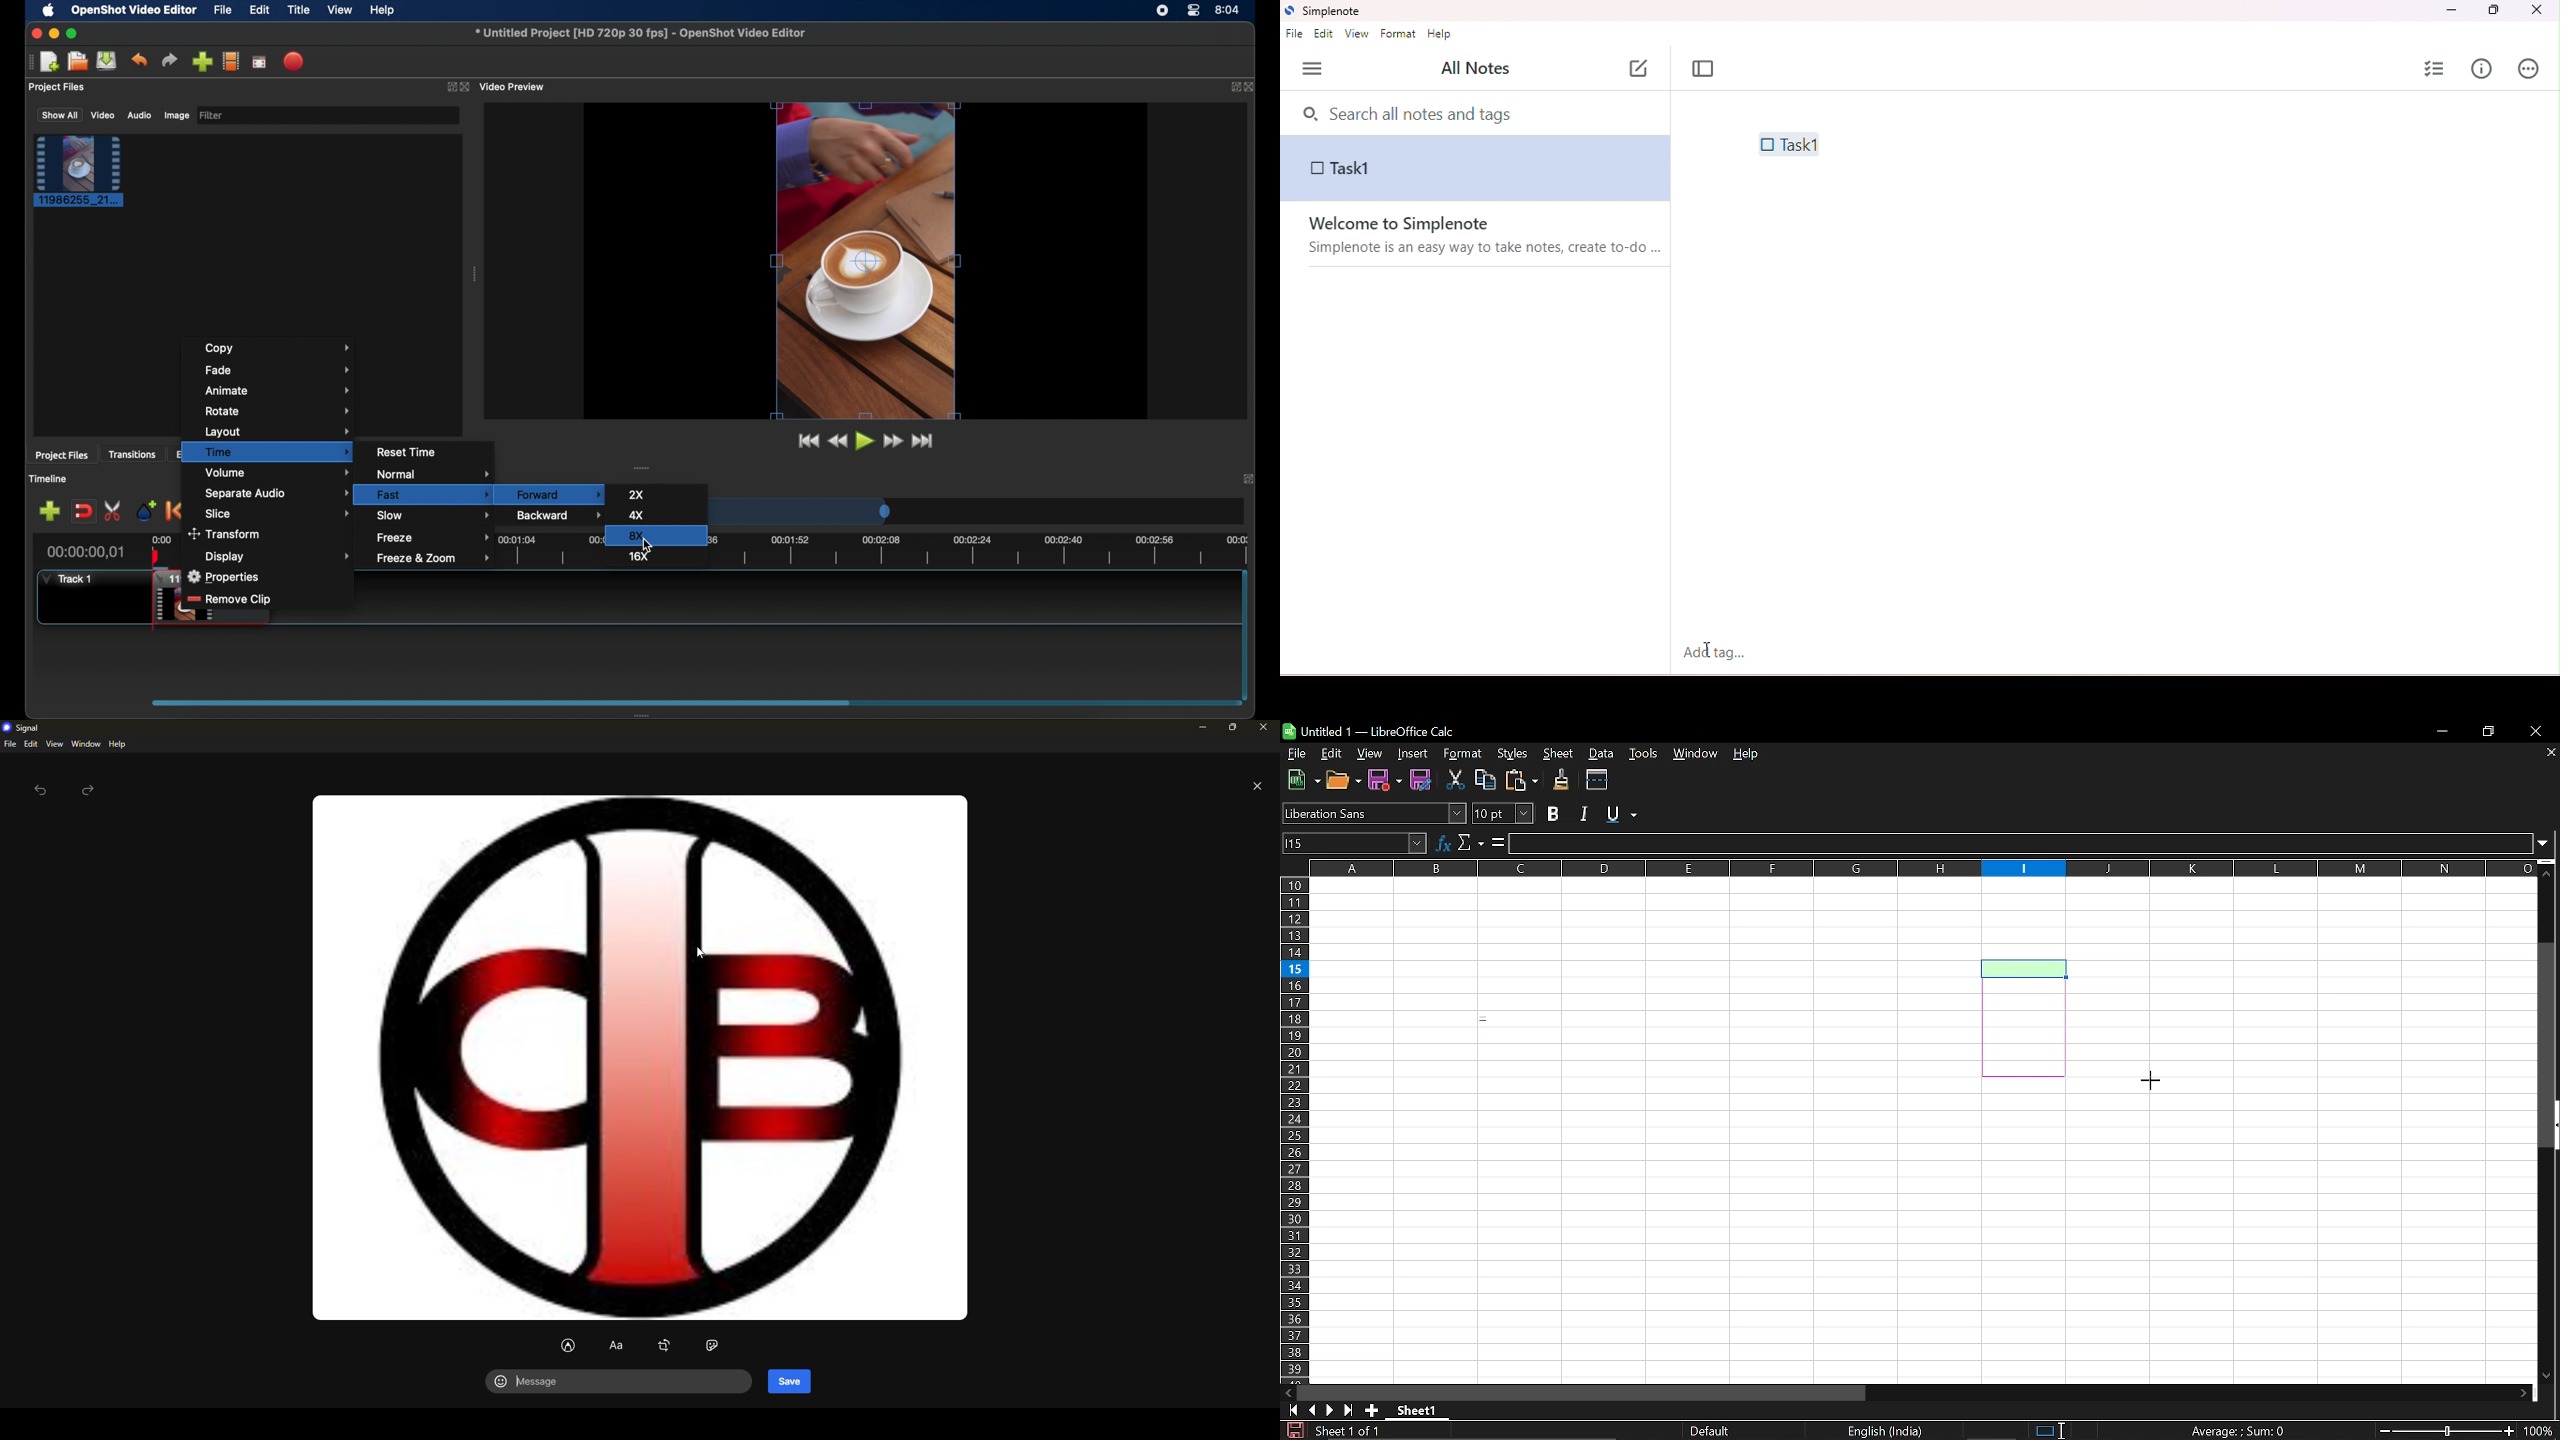 The image size is (2576, 1456). What do you see at coordinates (1471, 843) in the screenshot?
I see `Select function` at bounding box center [1471, 843].